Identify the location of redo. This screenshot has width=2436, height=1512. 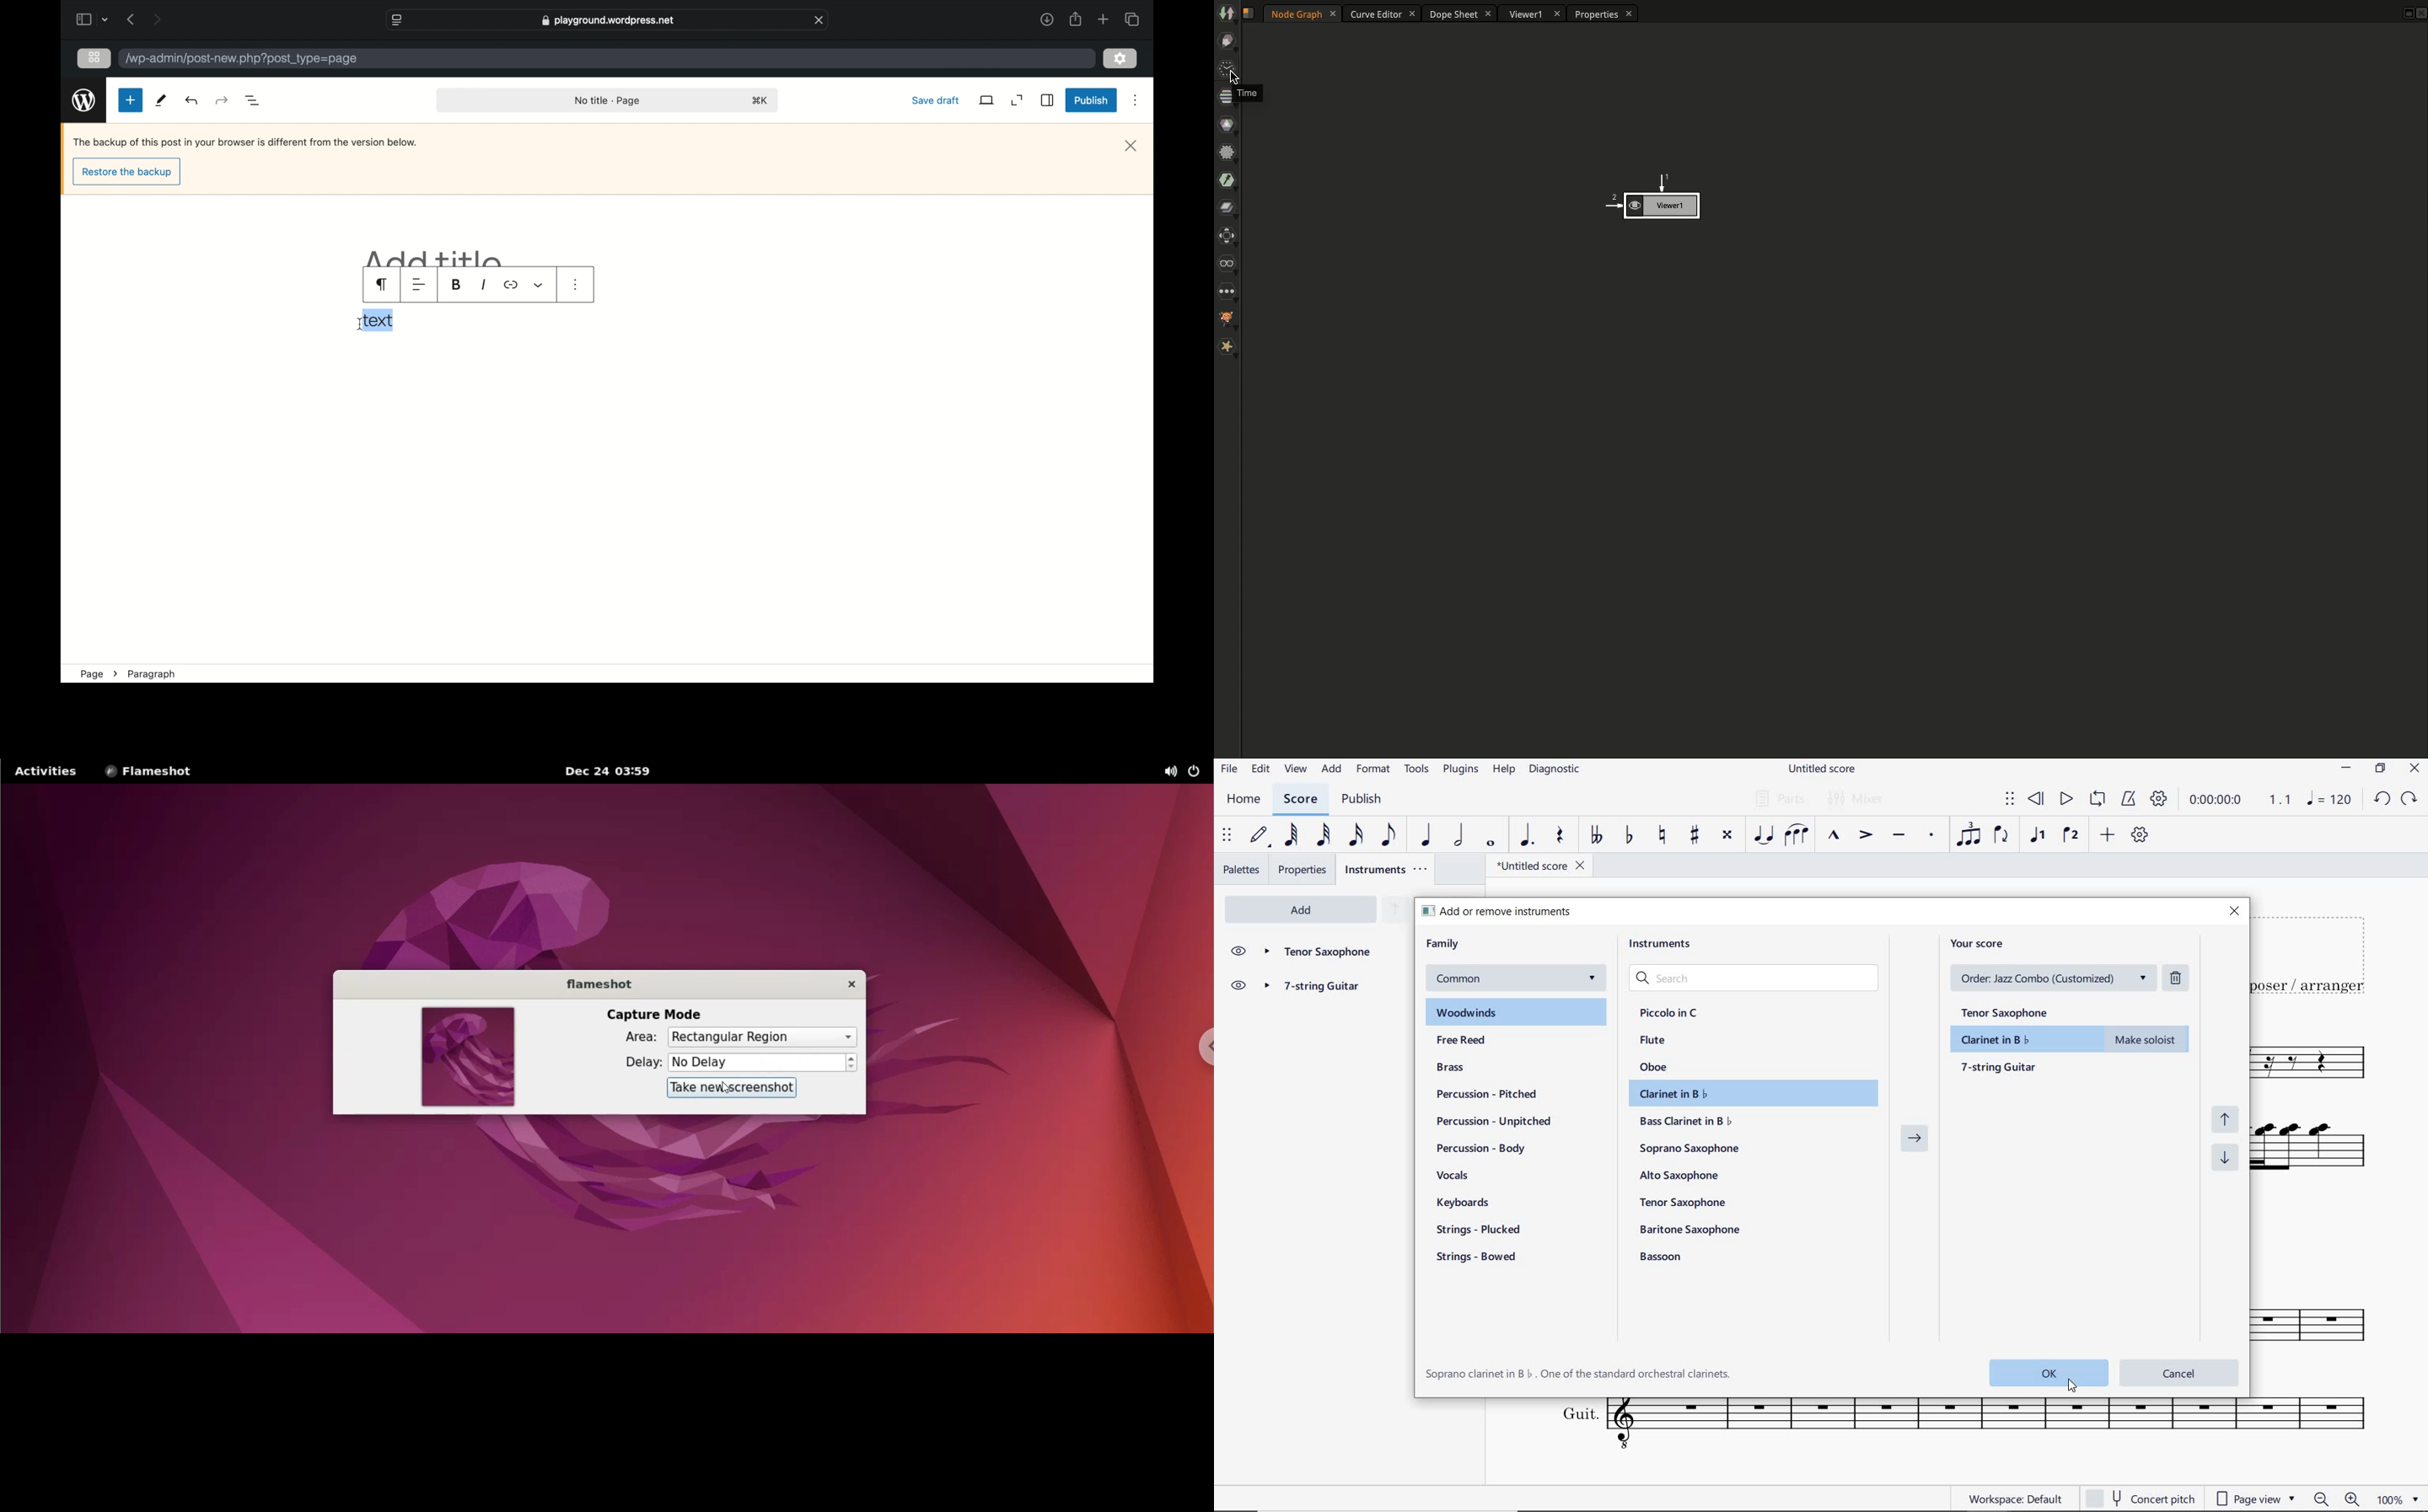
(192, 100).